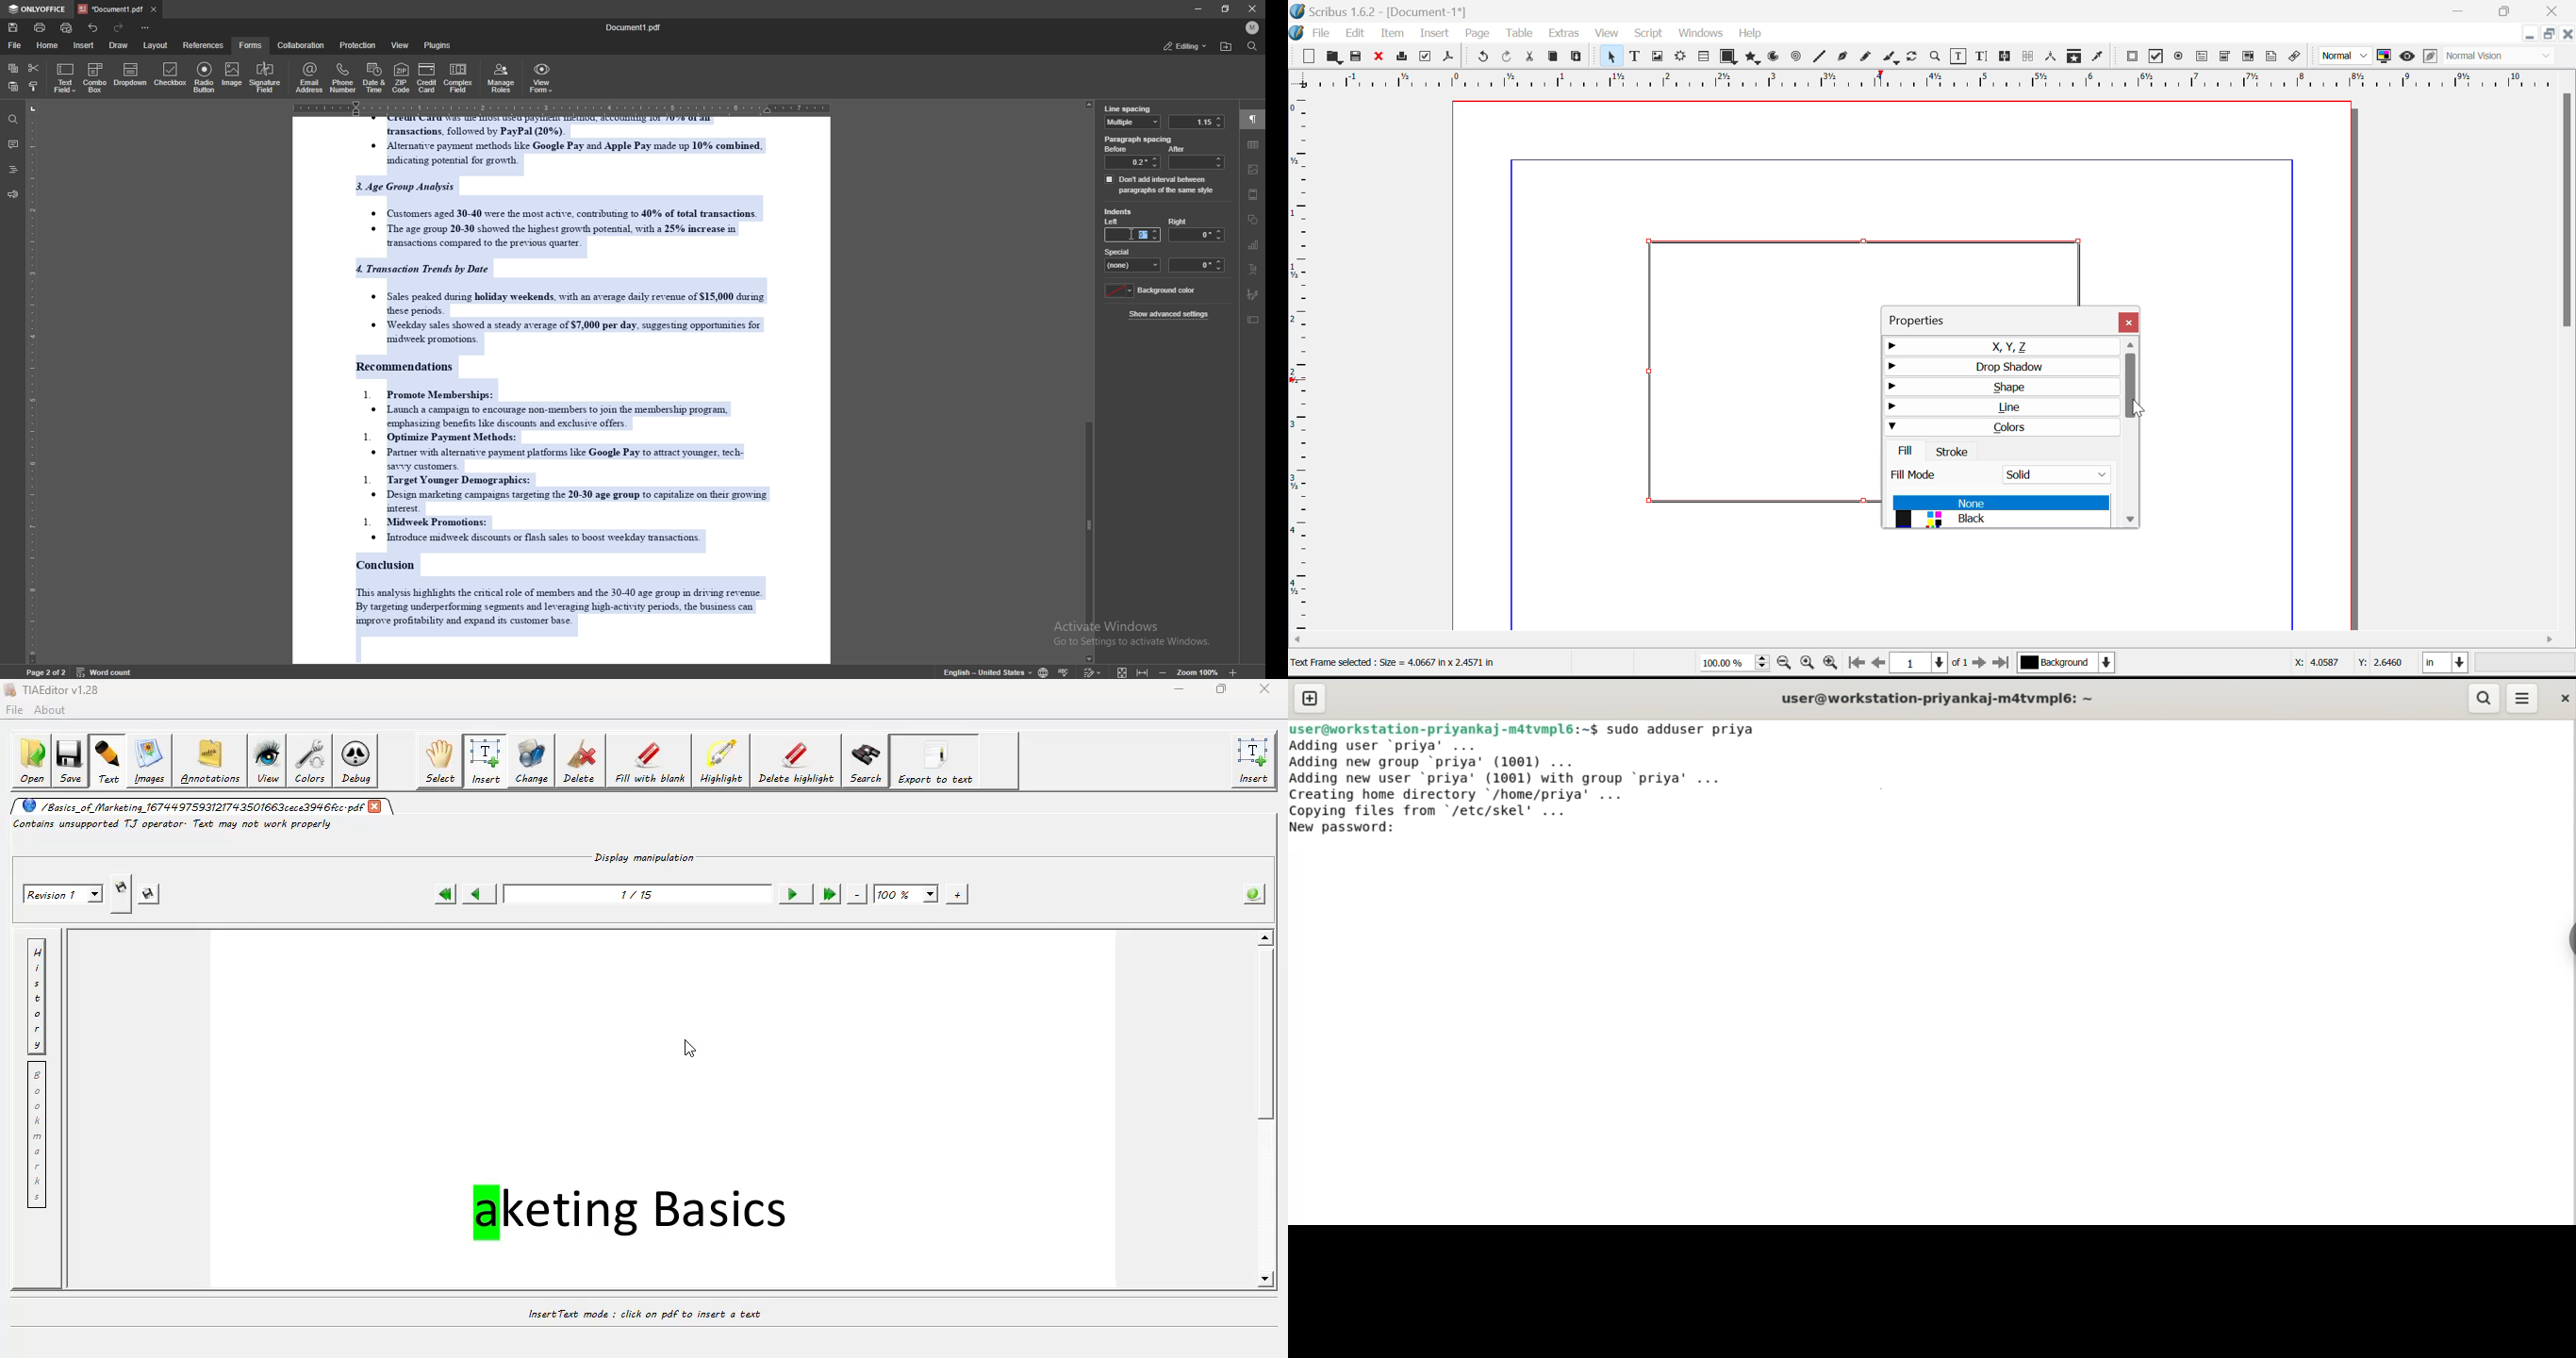 This screenshot has width=2576, height=1372. I want to click on Help, so click(1751, 34).